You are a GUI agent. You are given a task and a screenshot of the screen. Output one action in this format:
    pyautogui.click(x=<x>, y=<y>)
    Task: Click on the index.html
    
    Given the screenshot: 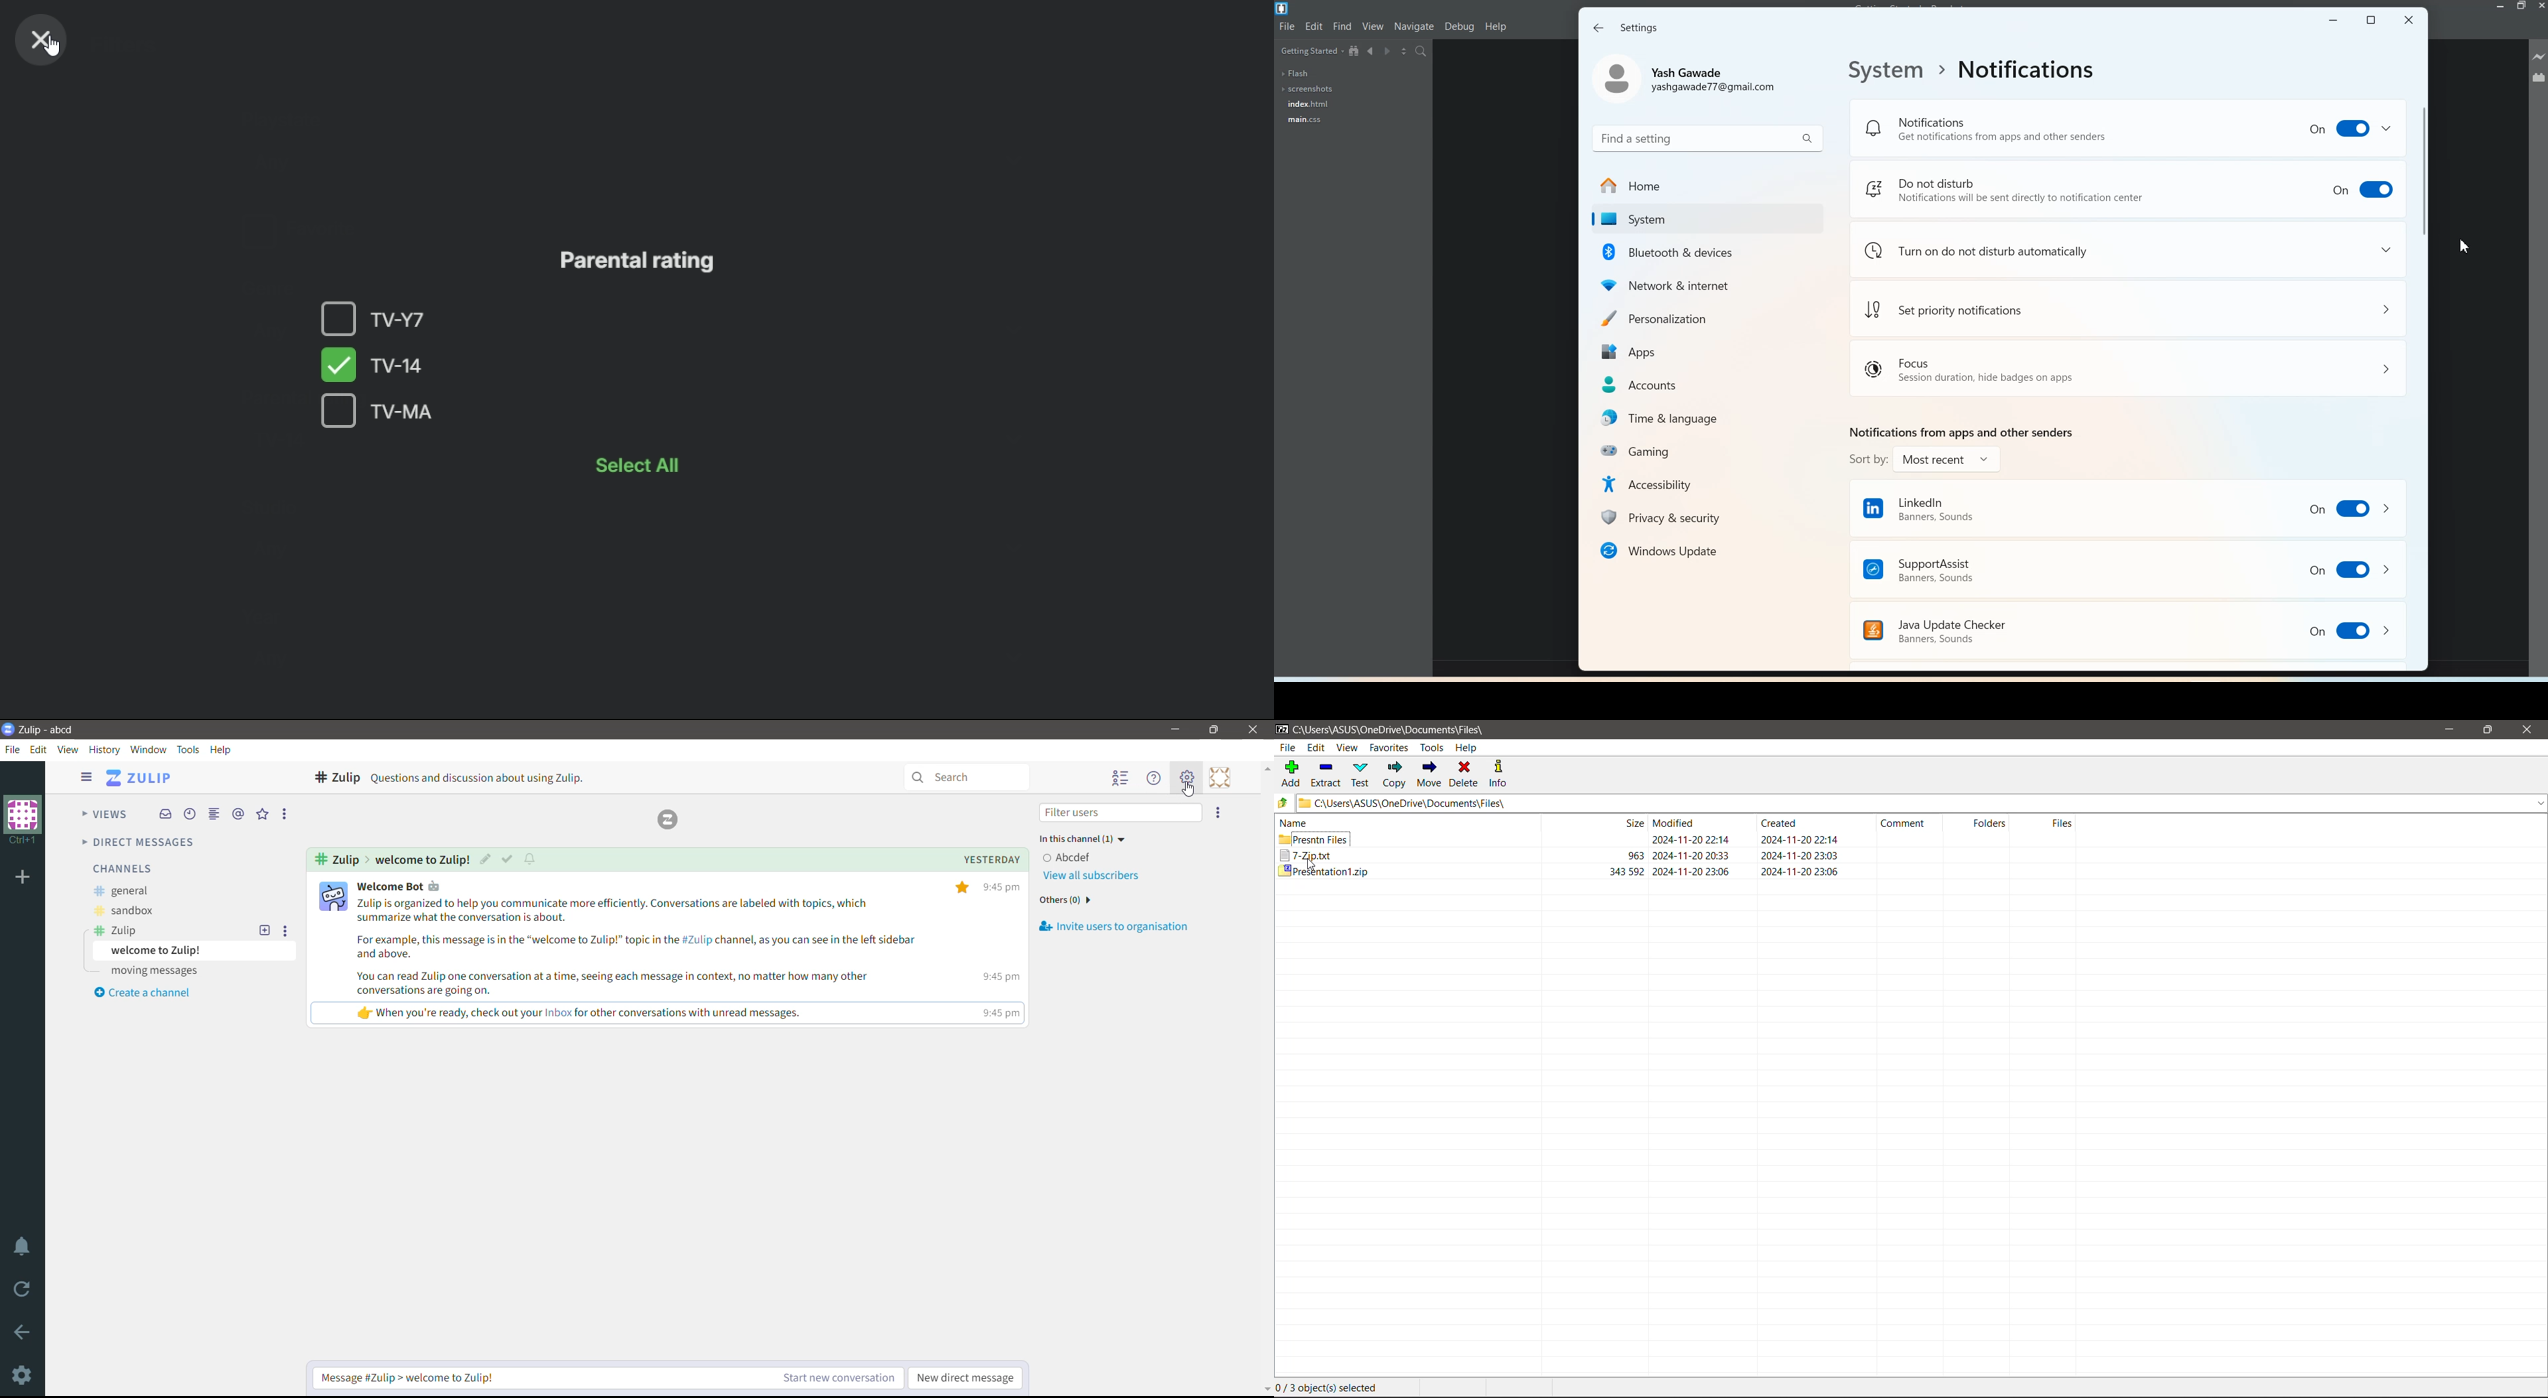 What is the action you would take?
    pyautogui.click(x=1305, y=104)
    